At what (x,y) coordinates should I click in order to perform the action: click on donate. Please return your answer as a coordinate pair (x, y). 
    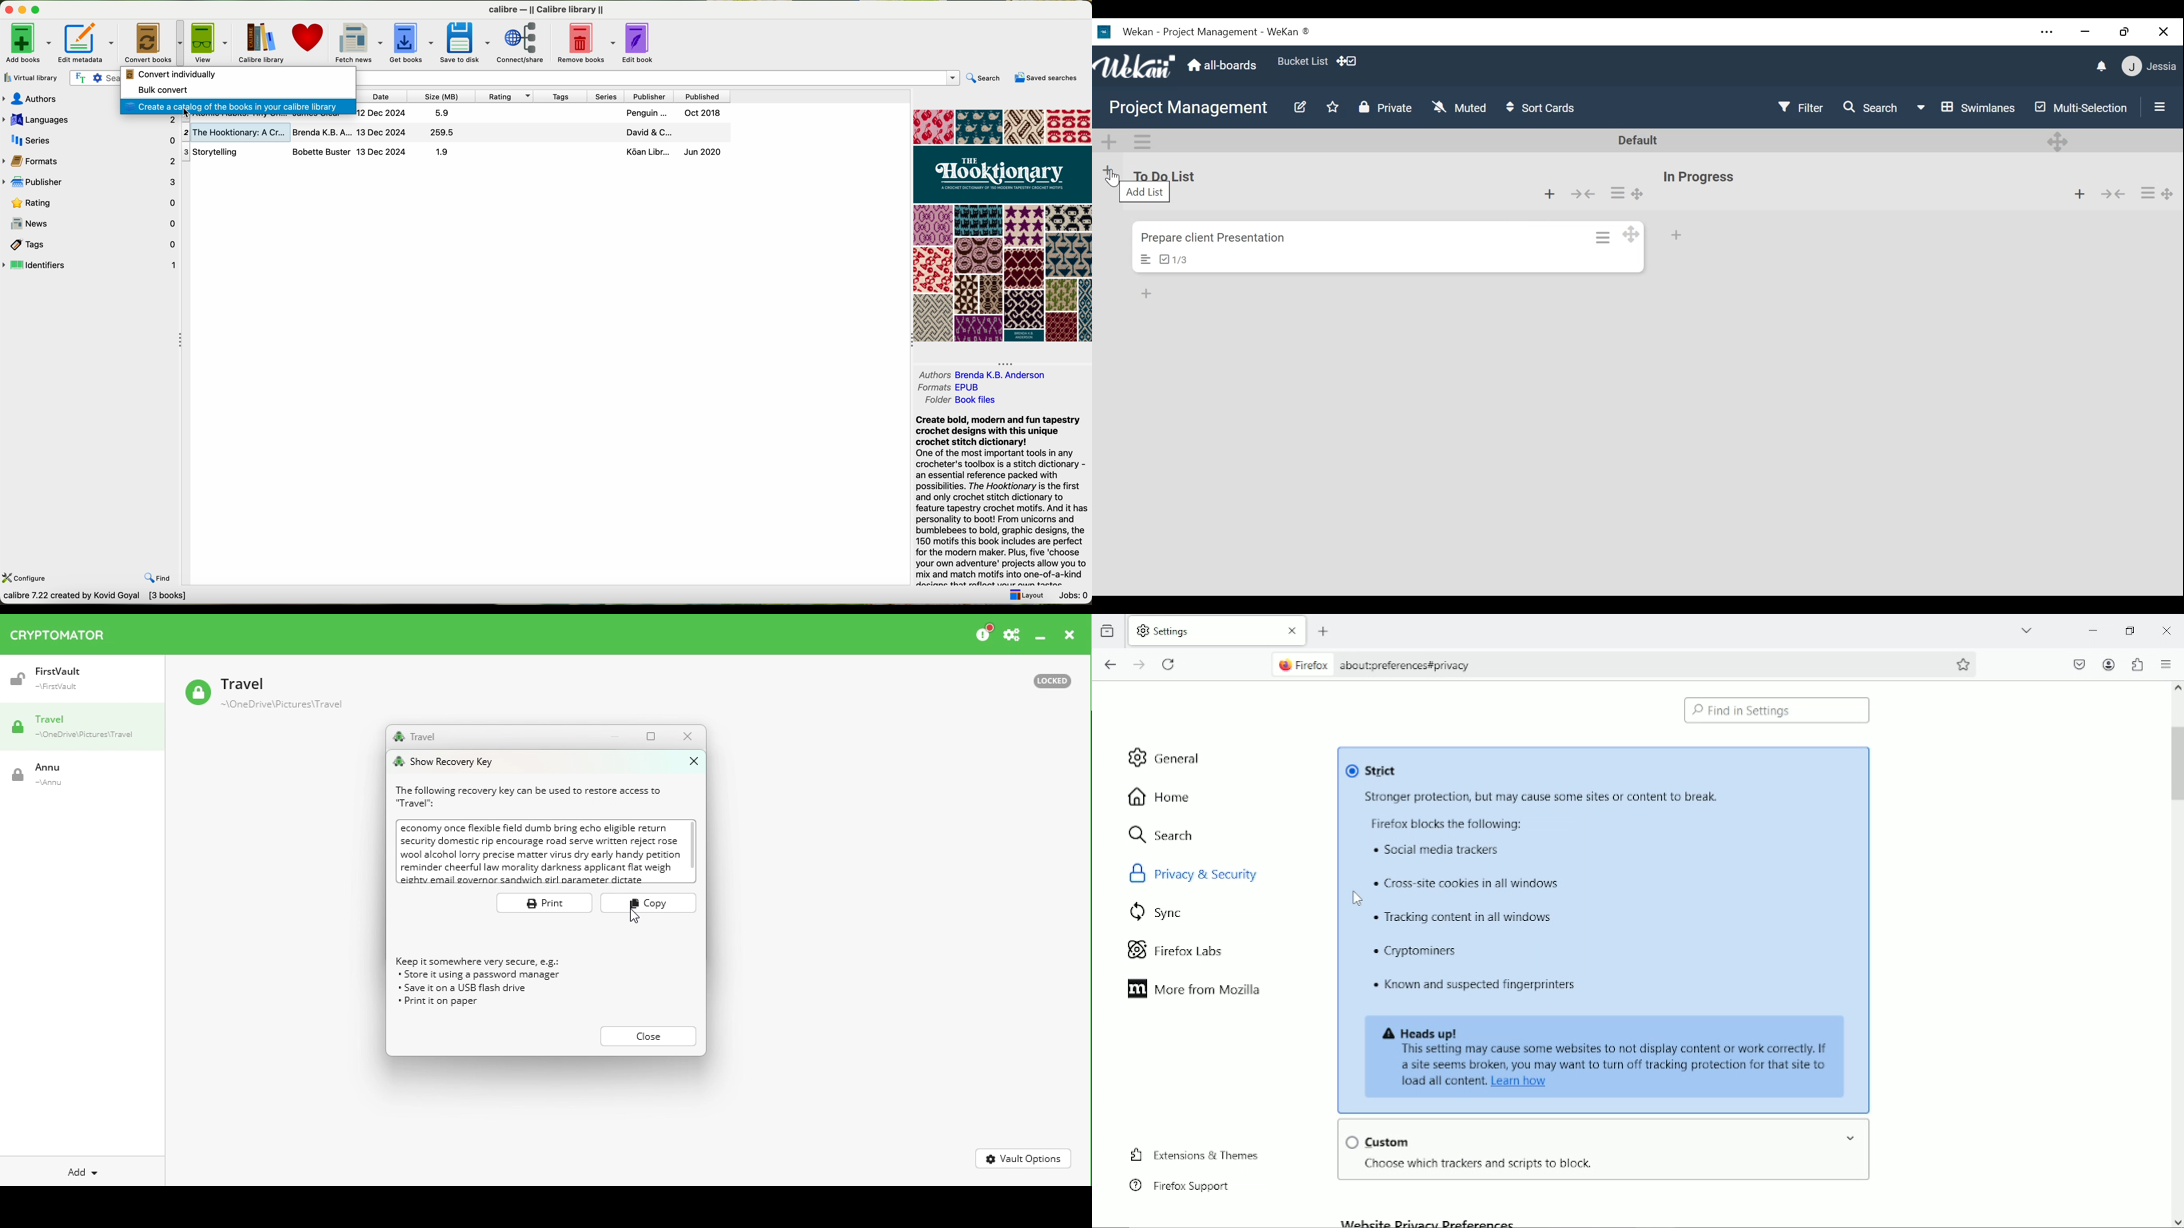
    Looking at the image, I should click on (309, 37).